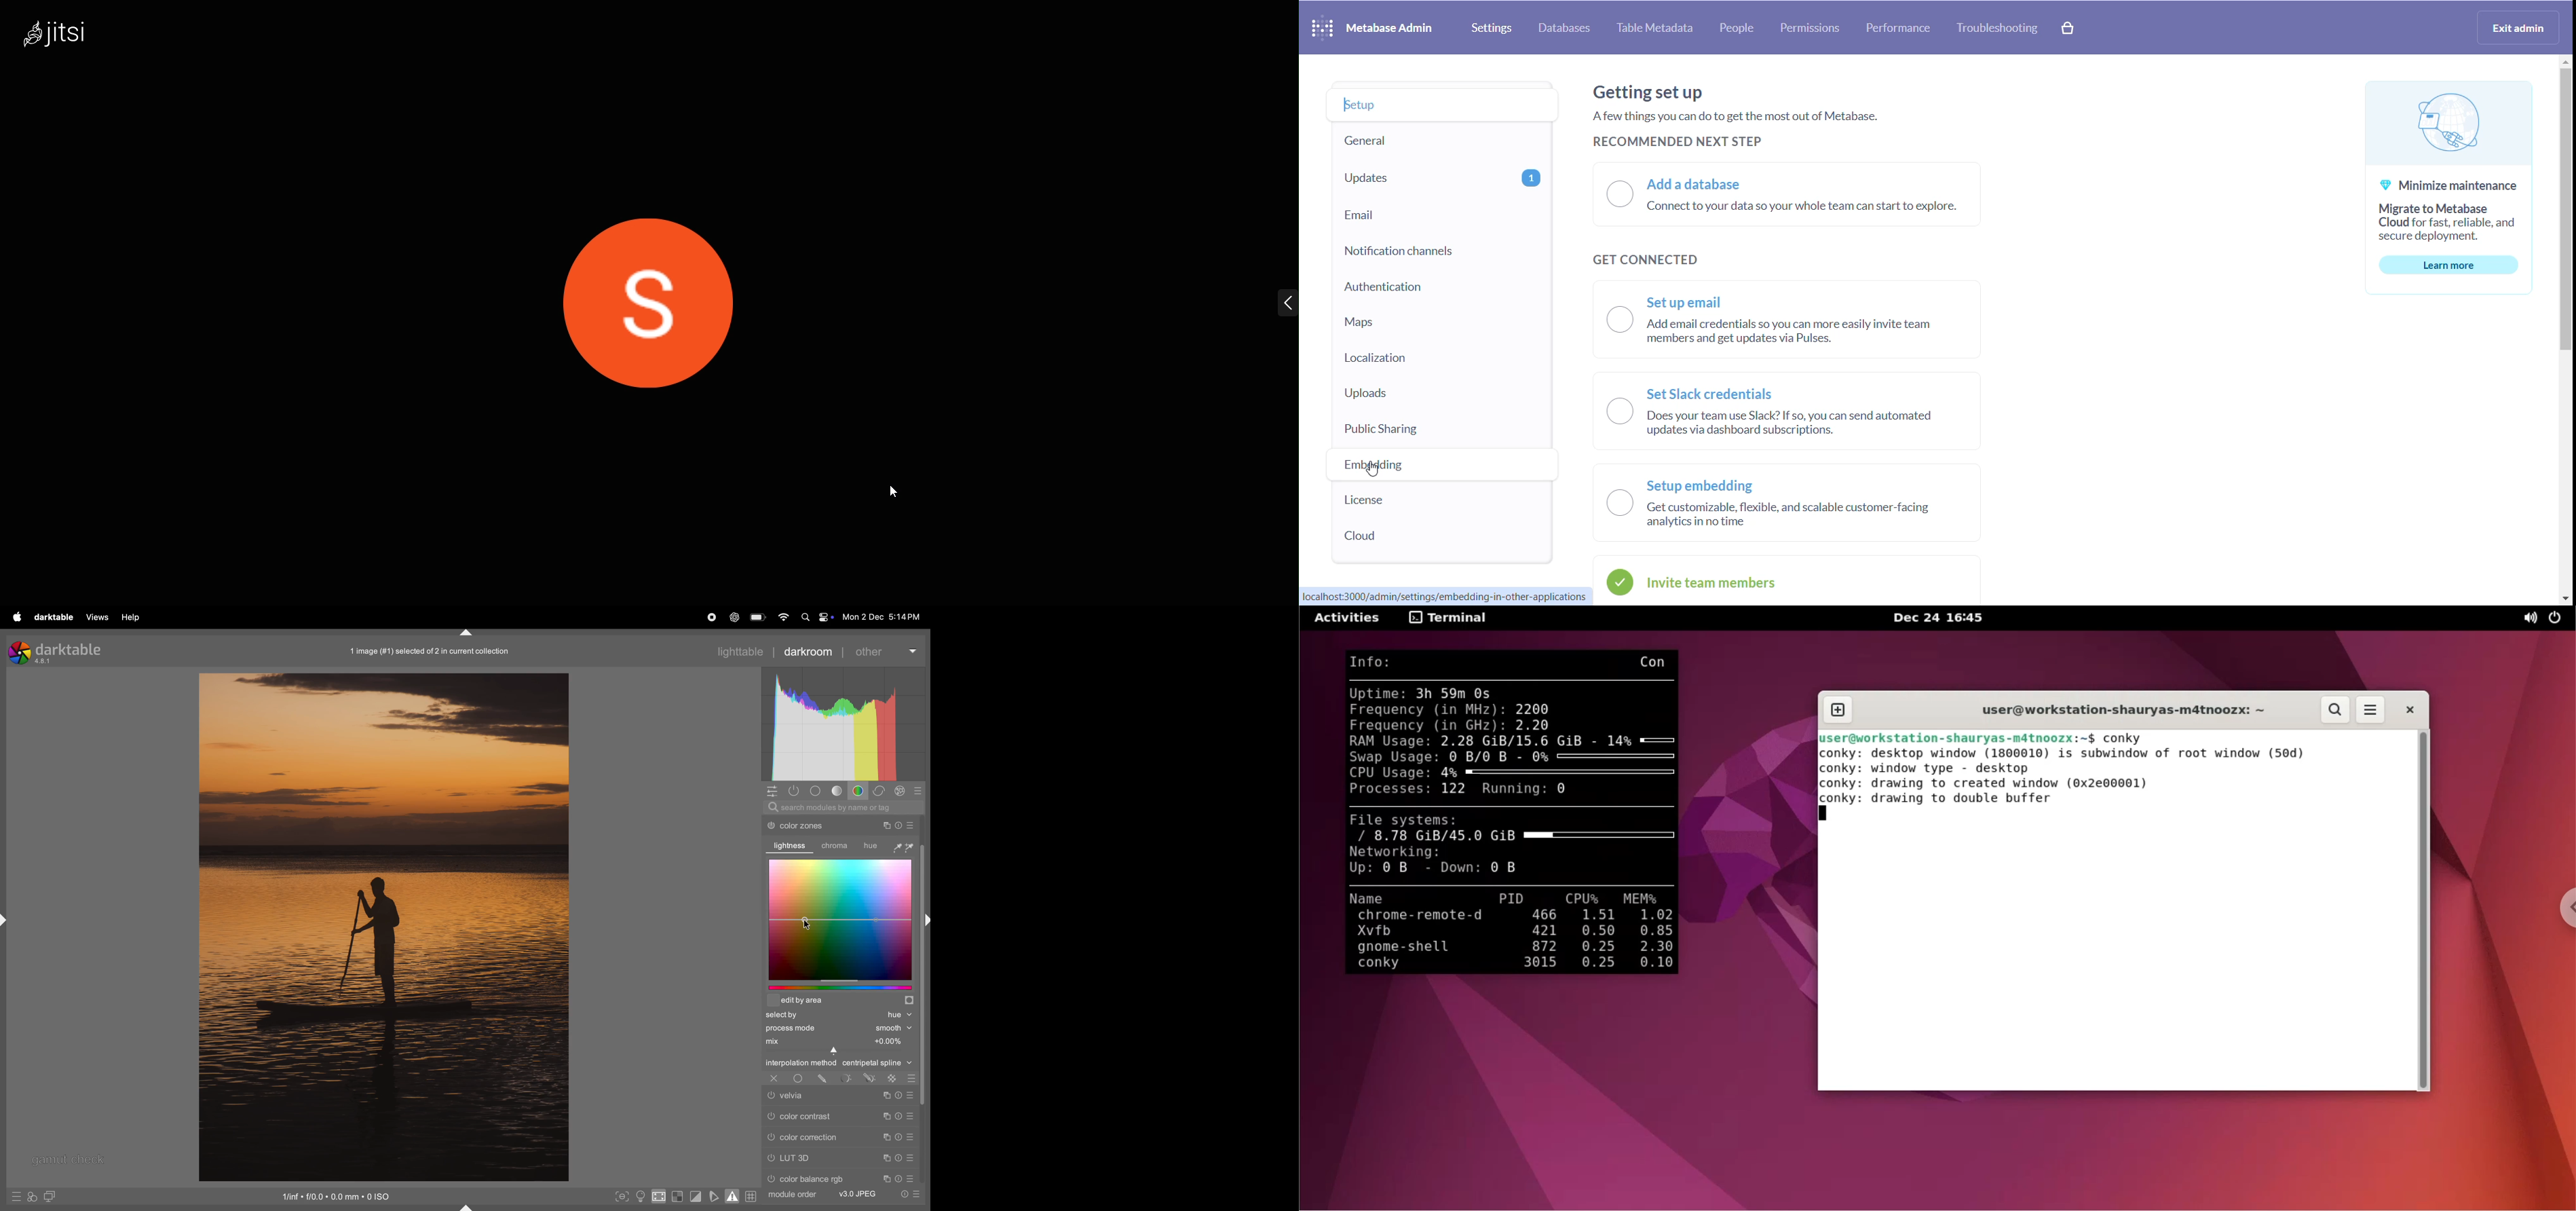  Describe the element at coordinates (838, 1064) in the screenshot. I see `interpolation central spline` at that location.